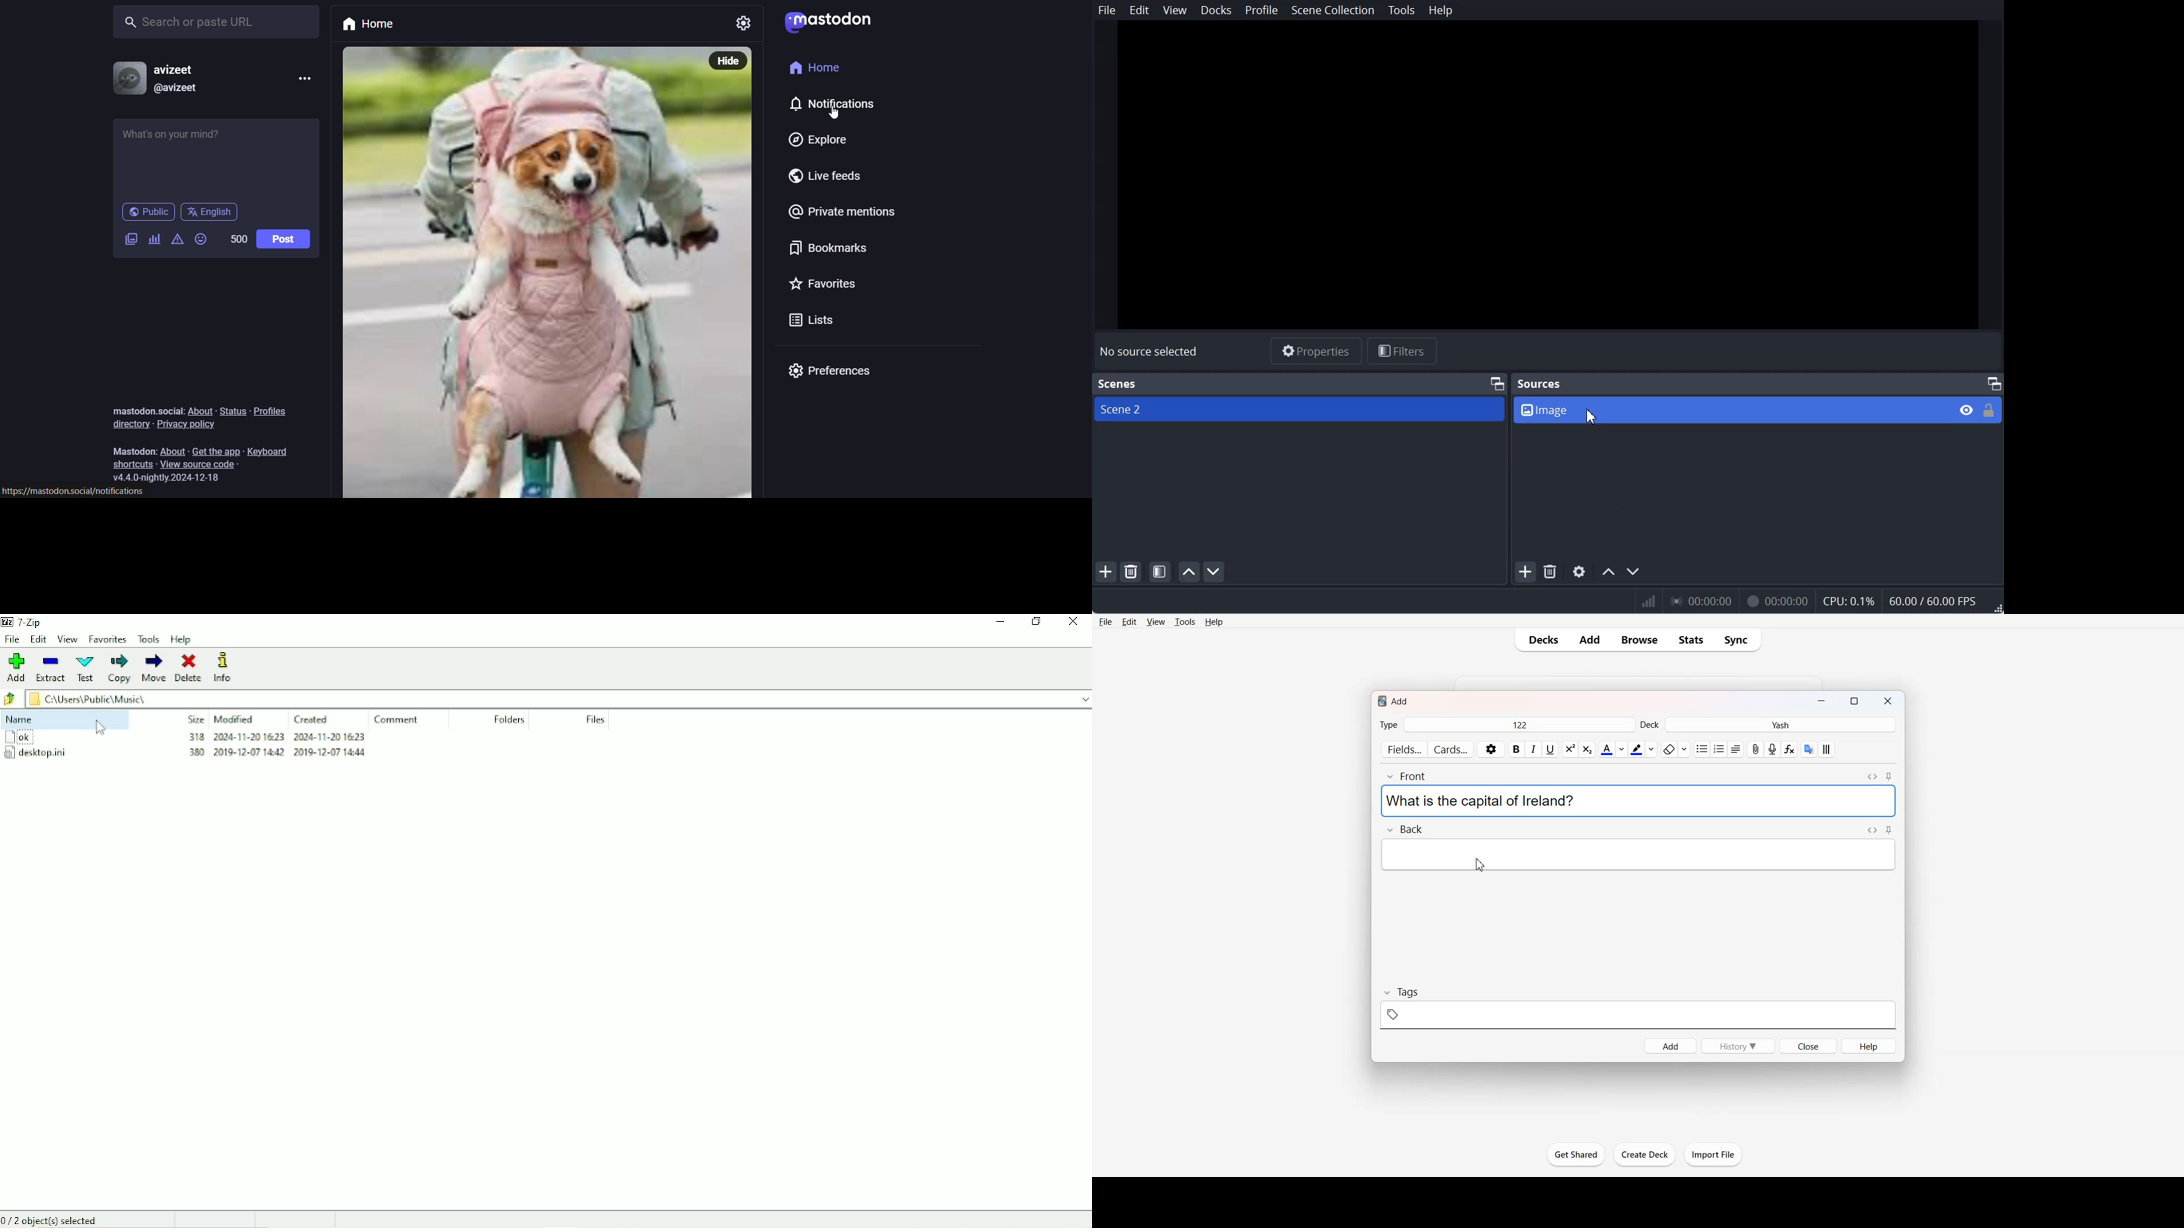 This screenshot has height=1232, width=2184. I want to click on logo, so click(827, 22).